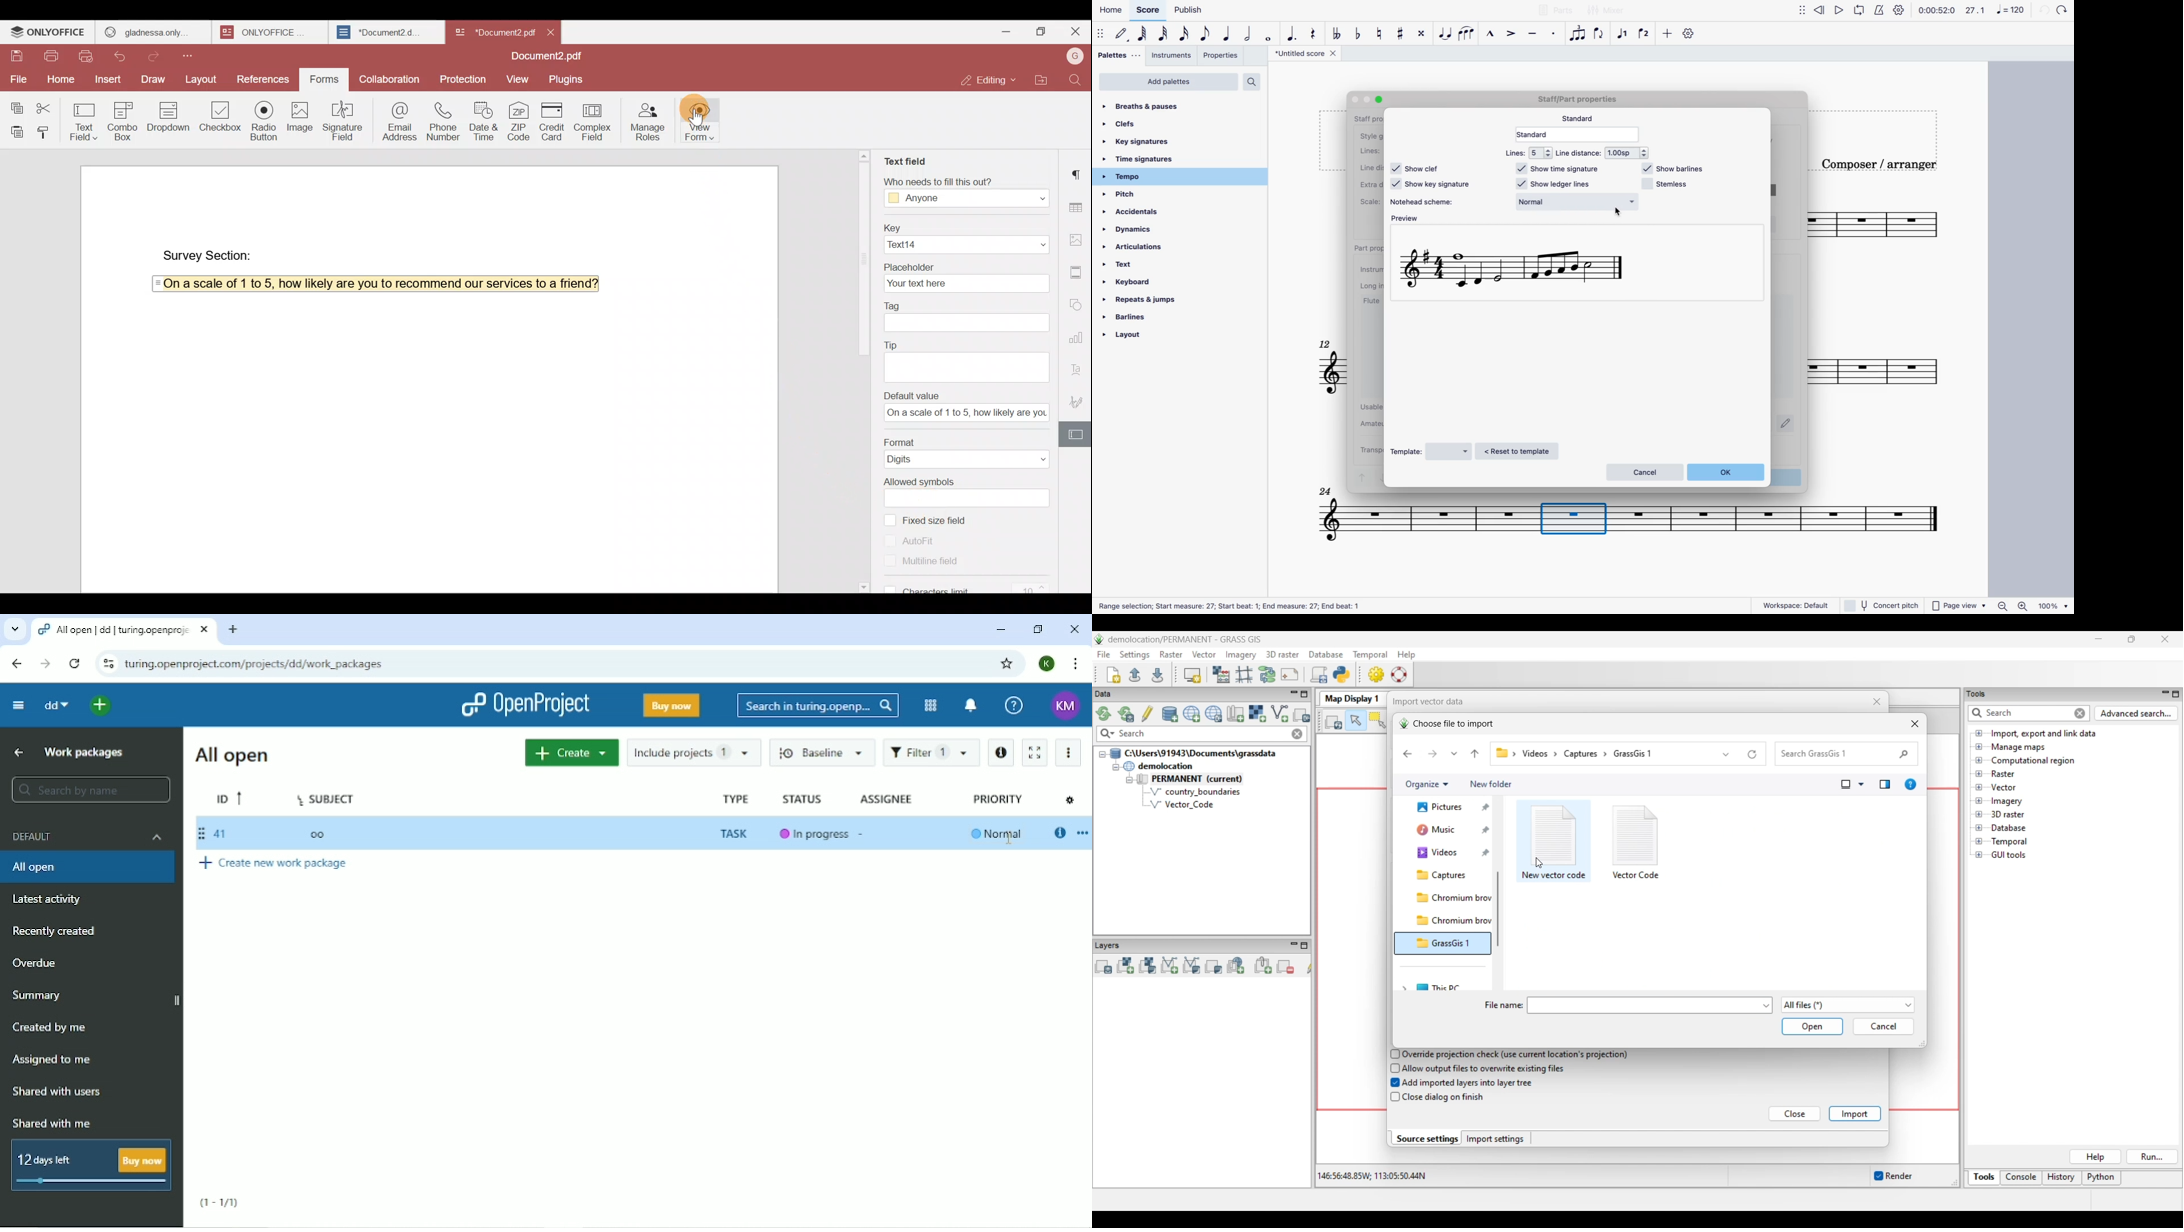 The image size is (2184, 1232). What do you see at coordinates (18, 79) in the screenshot?
I see `File` at bounding box center [18, 79].